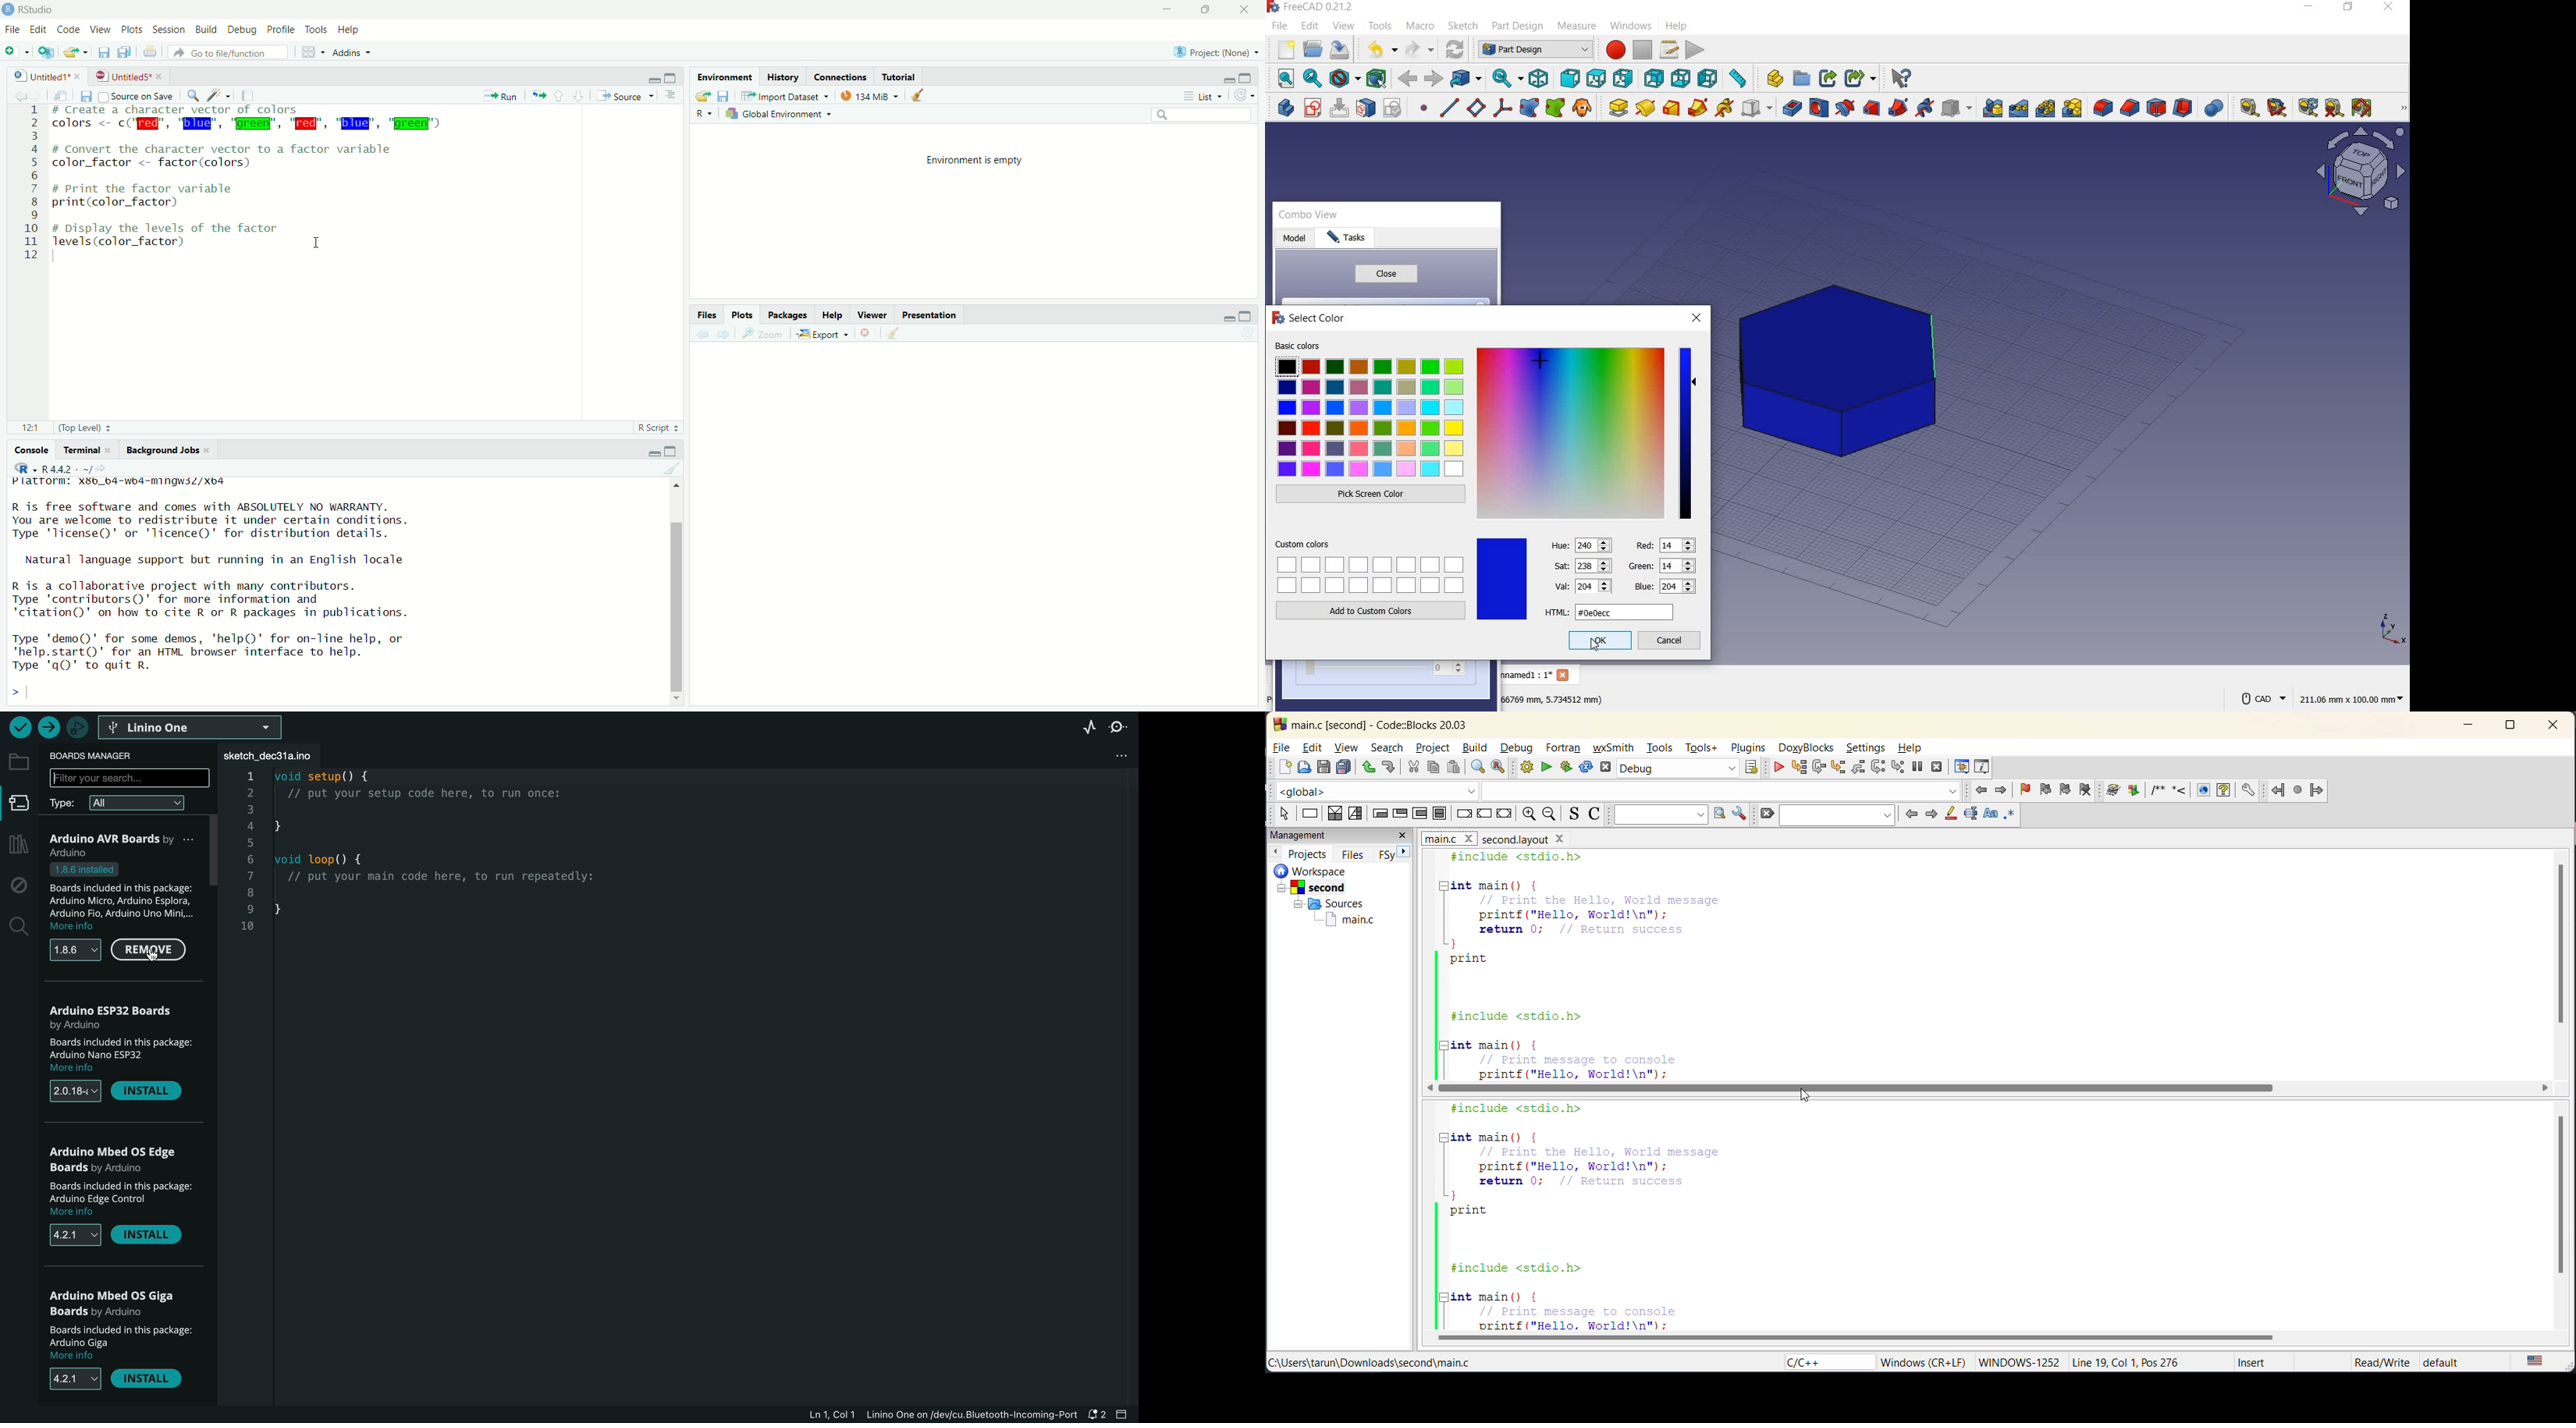  What do you see at coordinates (227, 53) in the screenshot?
I see `go to file/function` at bounding box center [227, 53].